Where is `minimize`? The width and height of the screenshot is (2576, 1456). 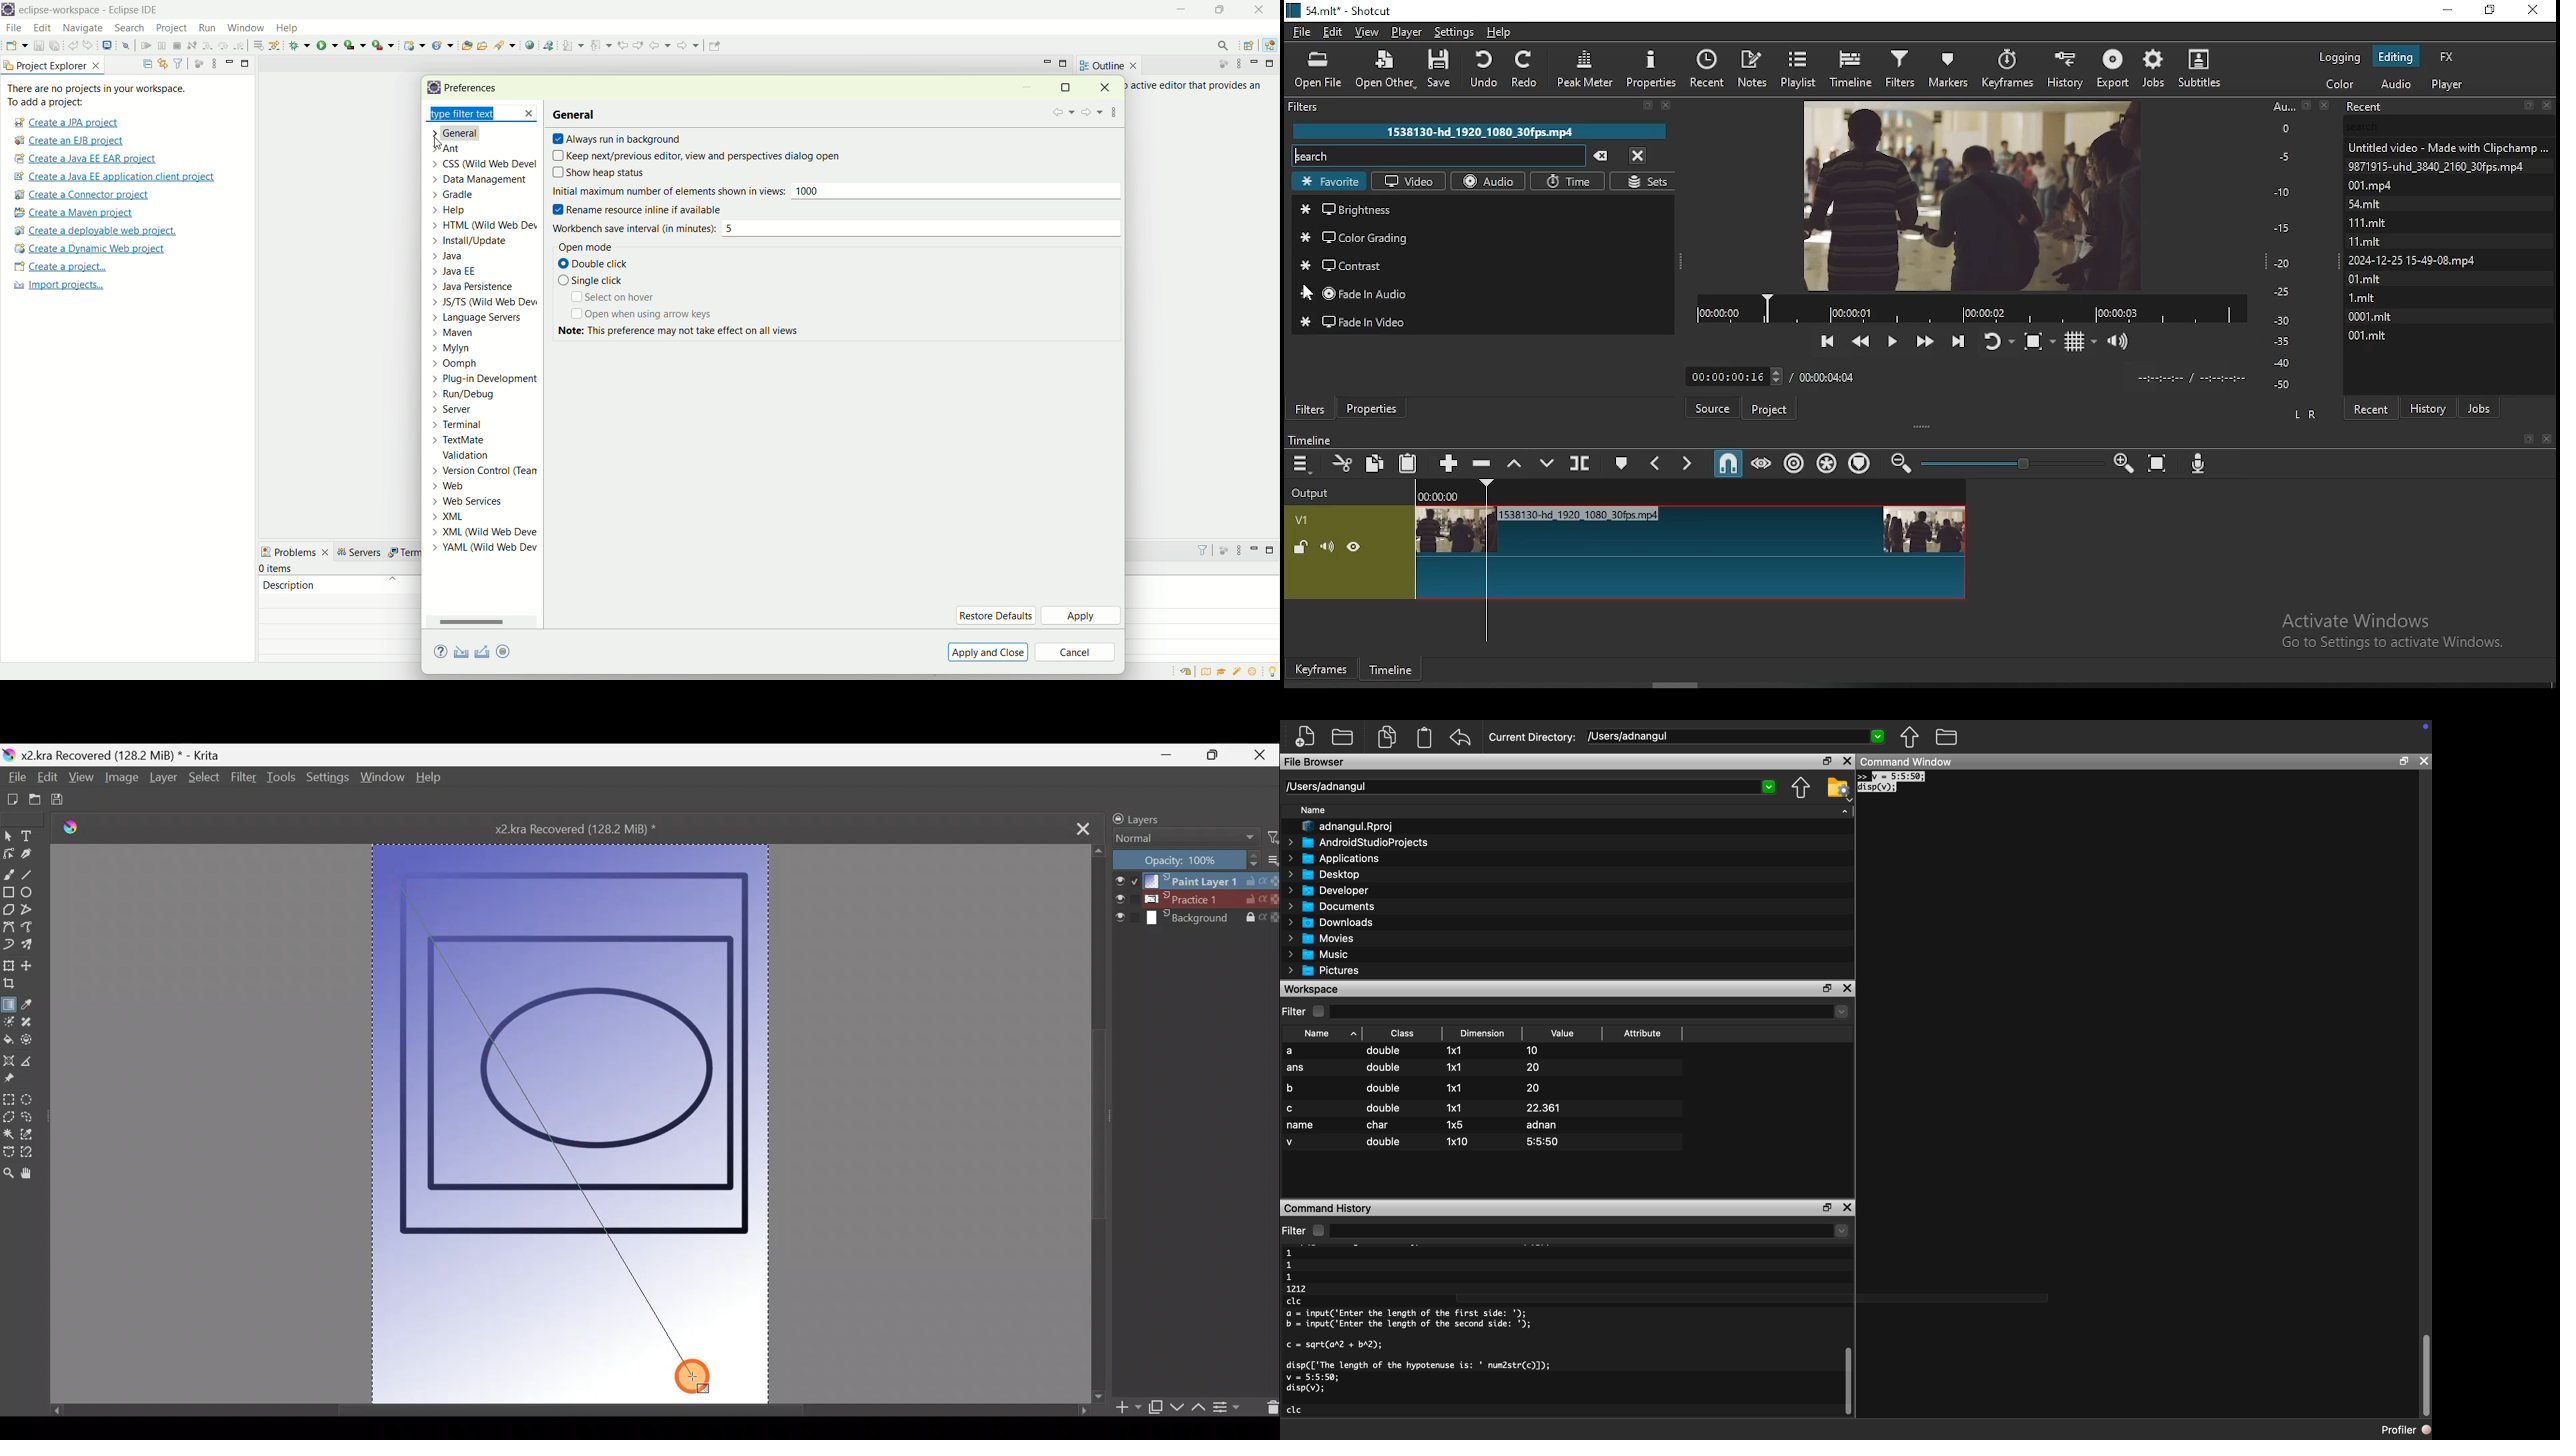 minimize is located at coordinates (2446, 11).